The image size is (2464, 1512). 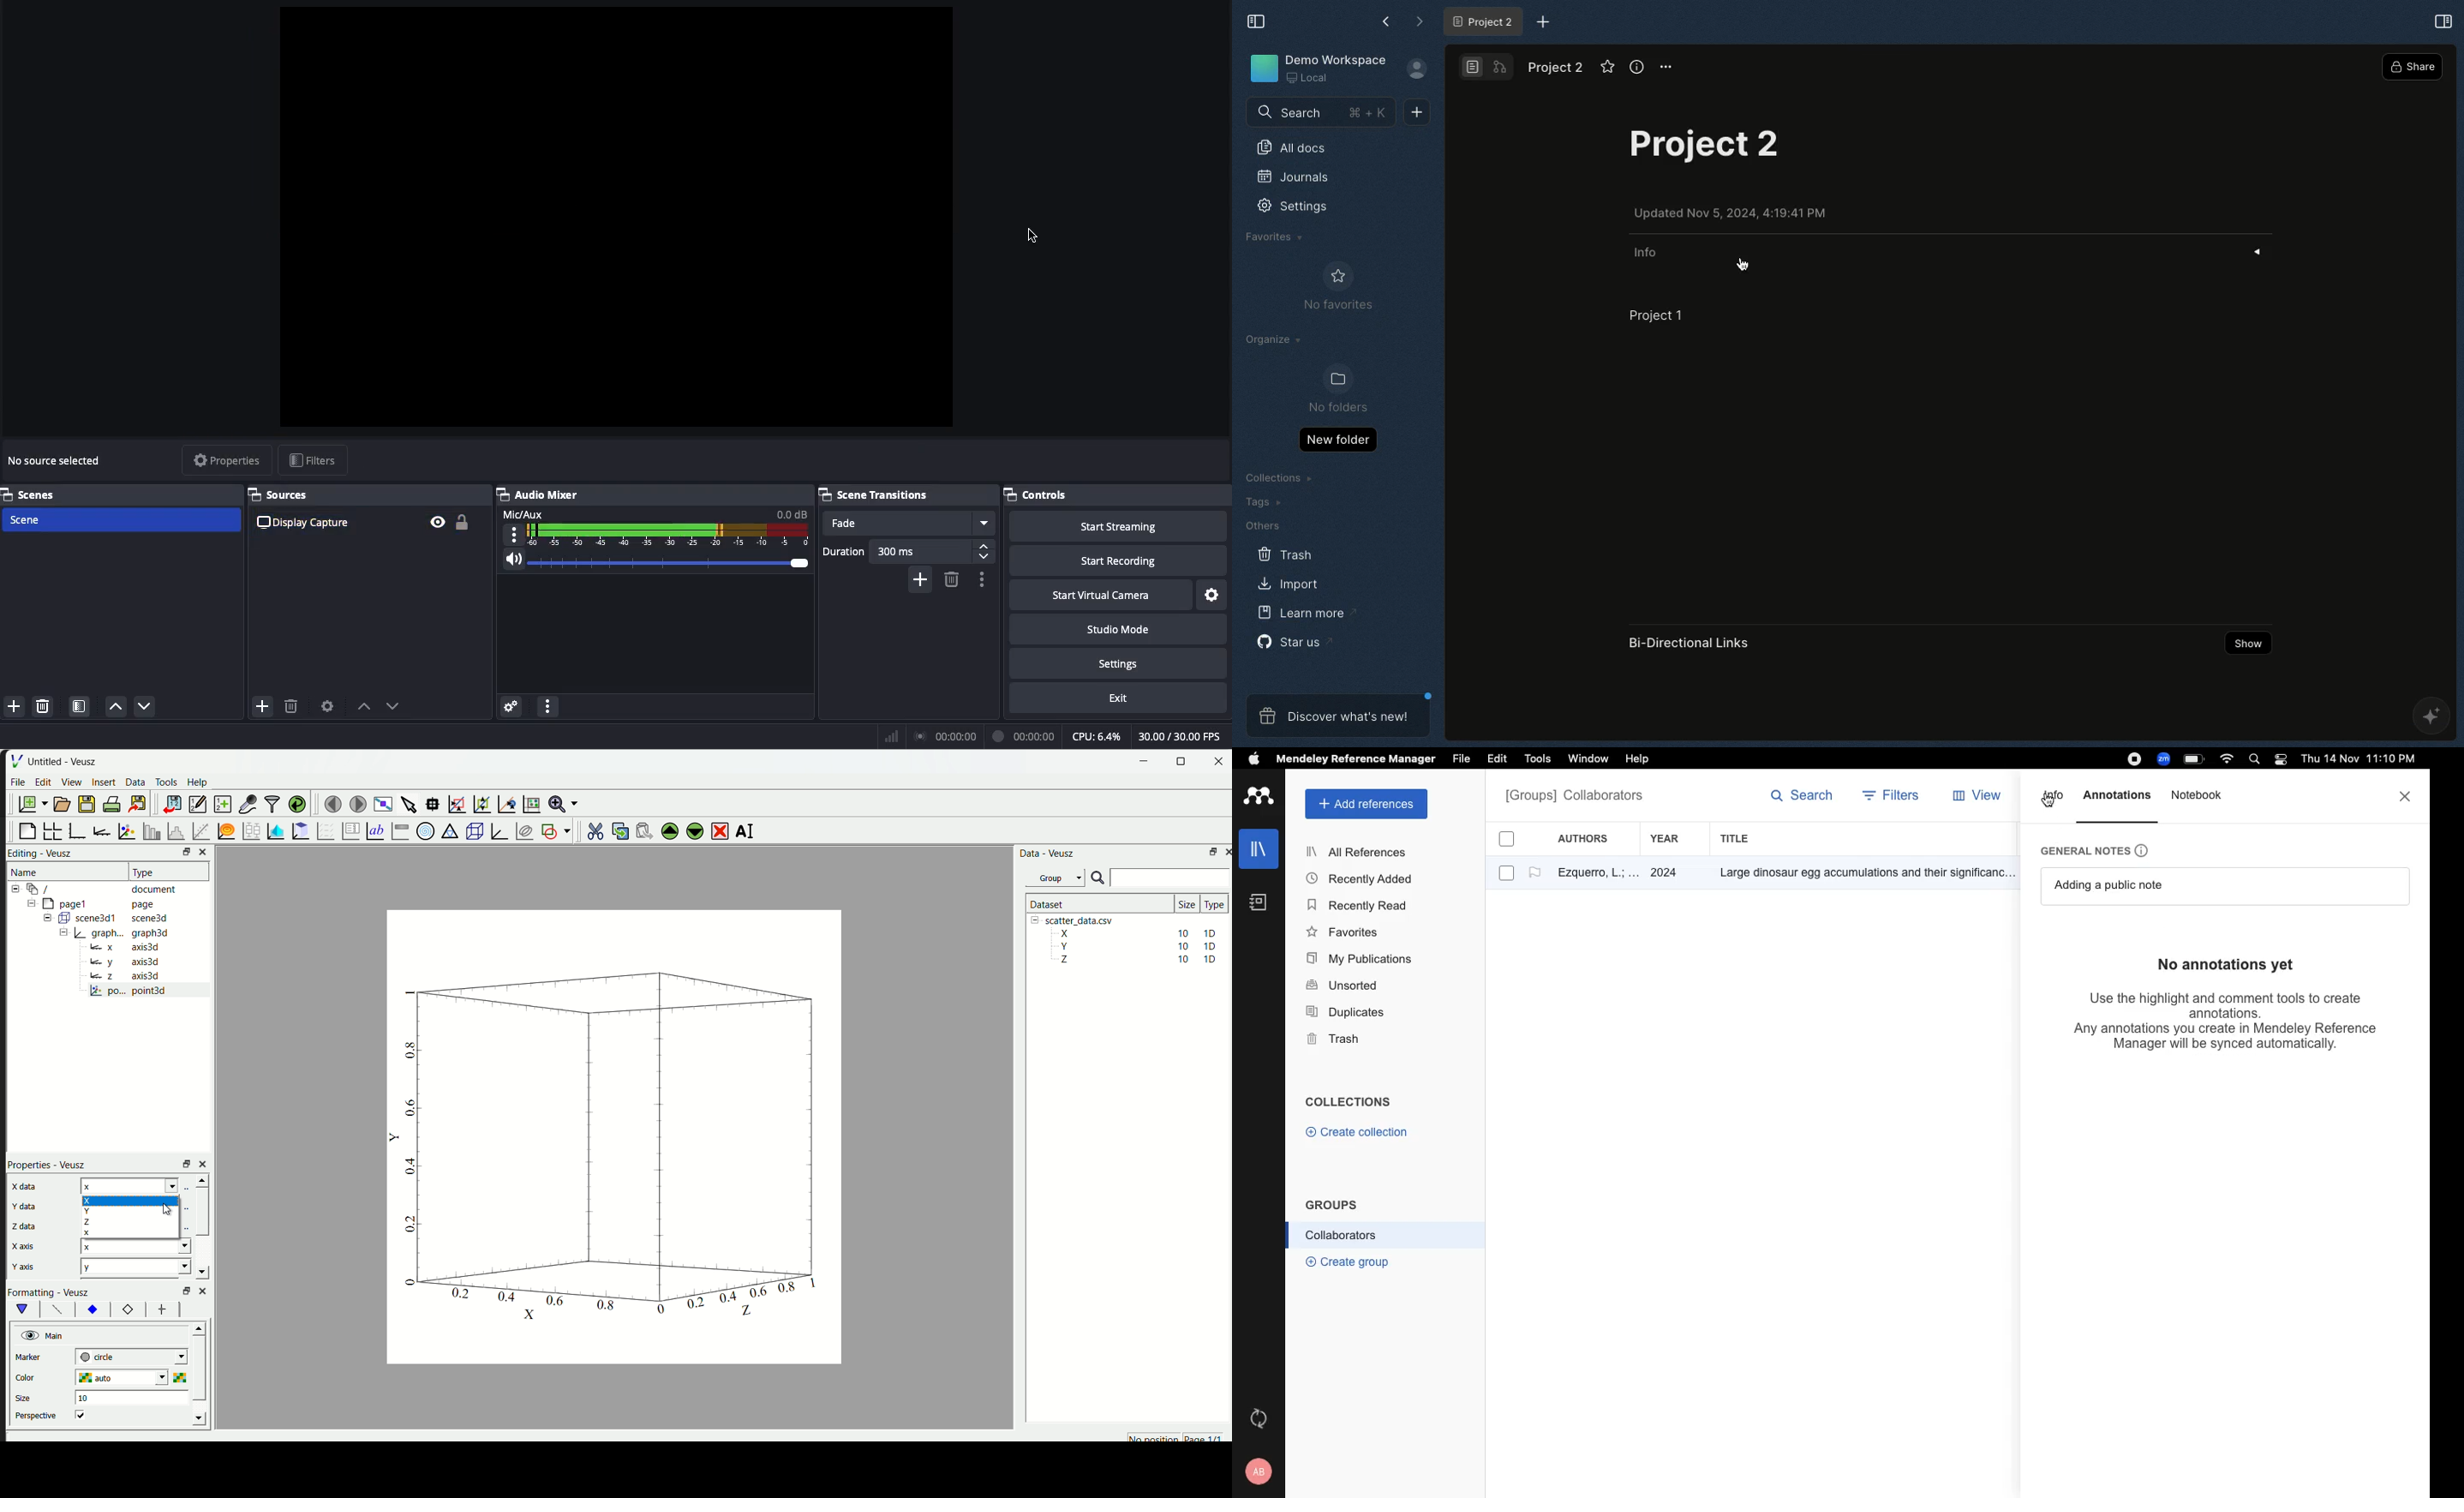 I want to click on , so click(x=1860, y=874).